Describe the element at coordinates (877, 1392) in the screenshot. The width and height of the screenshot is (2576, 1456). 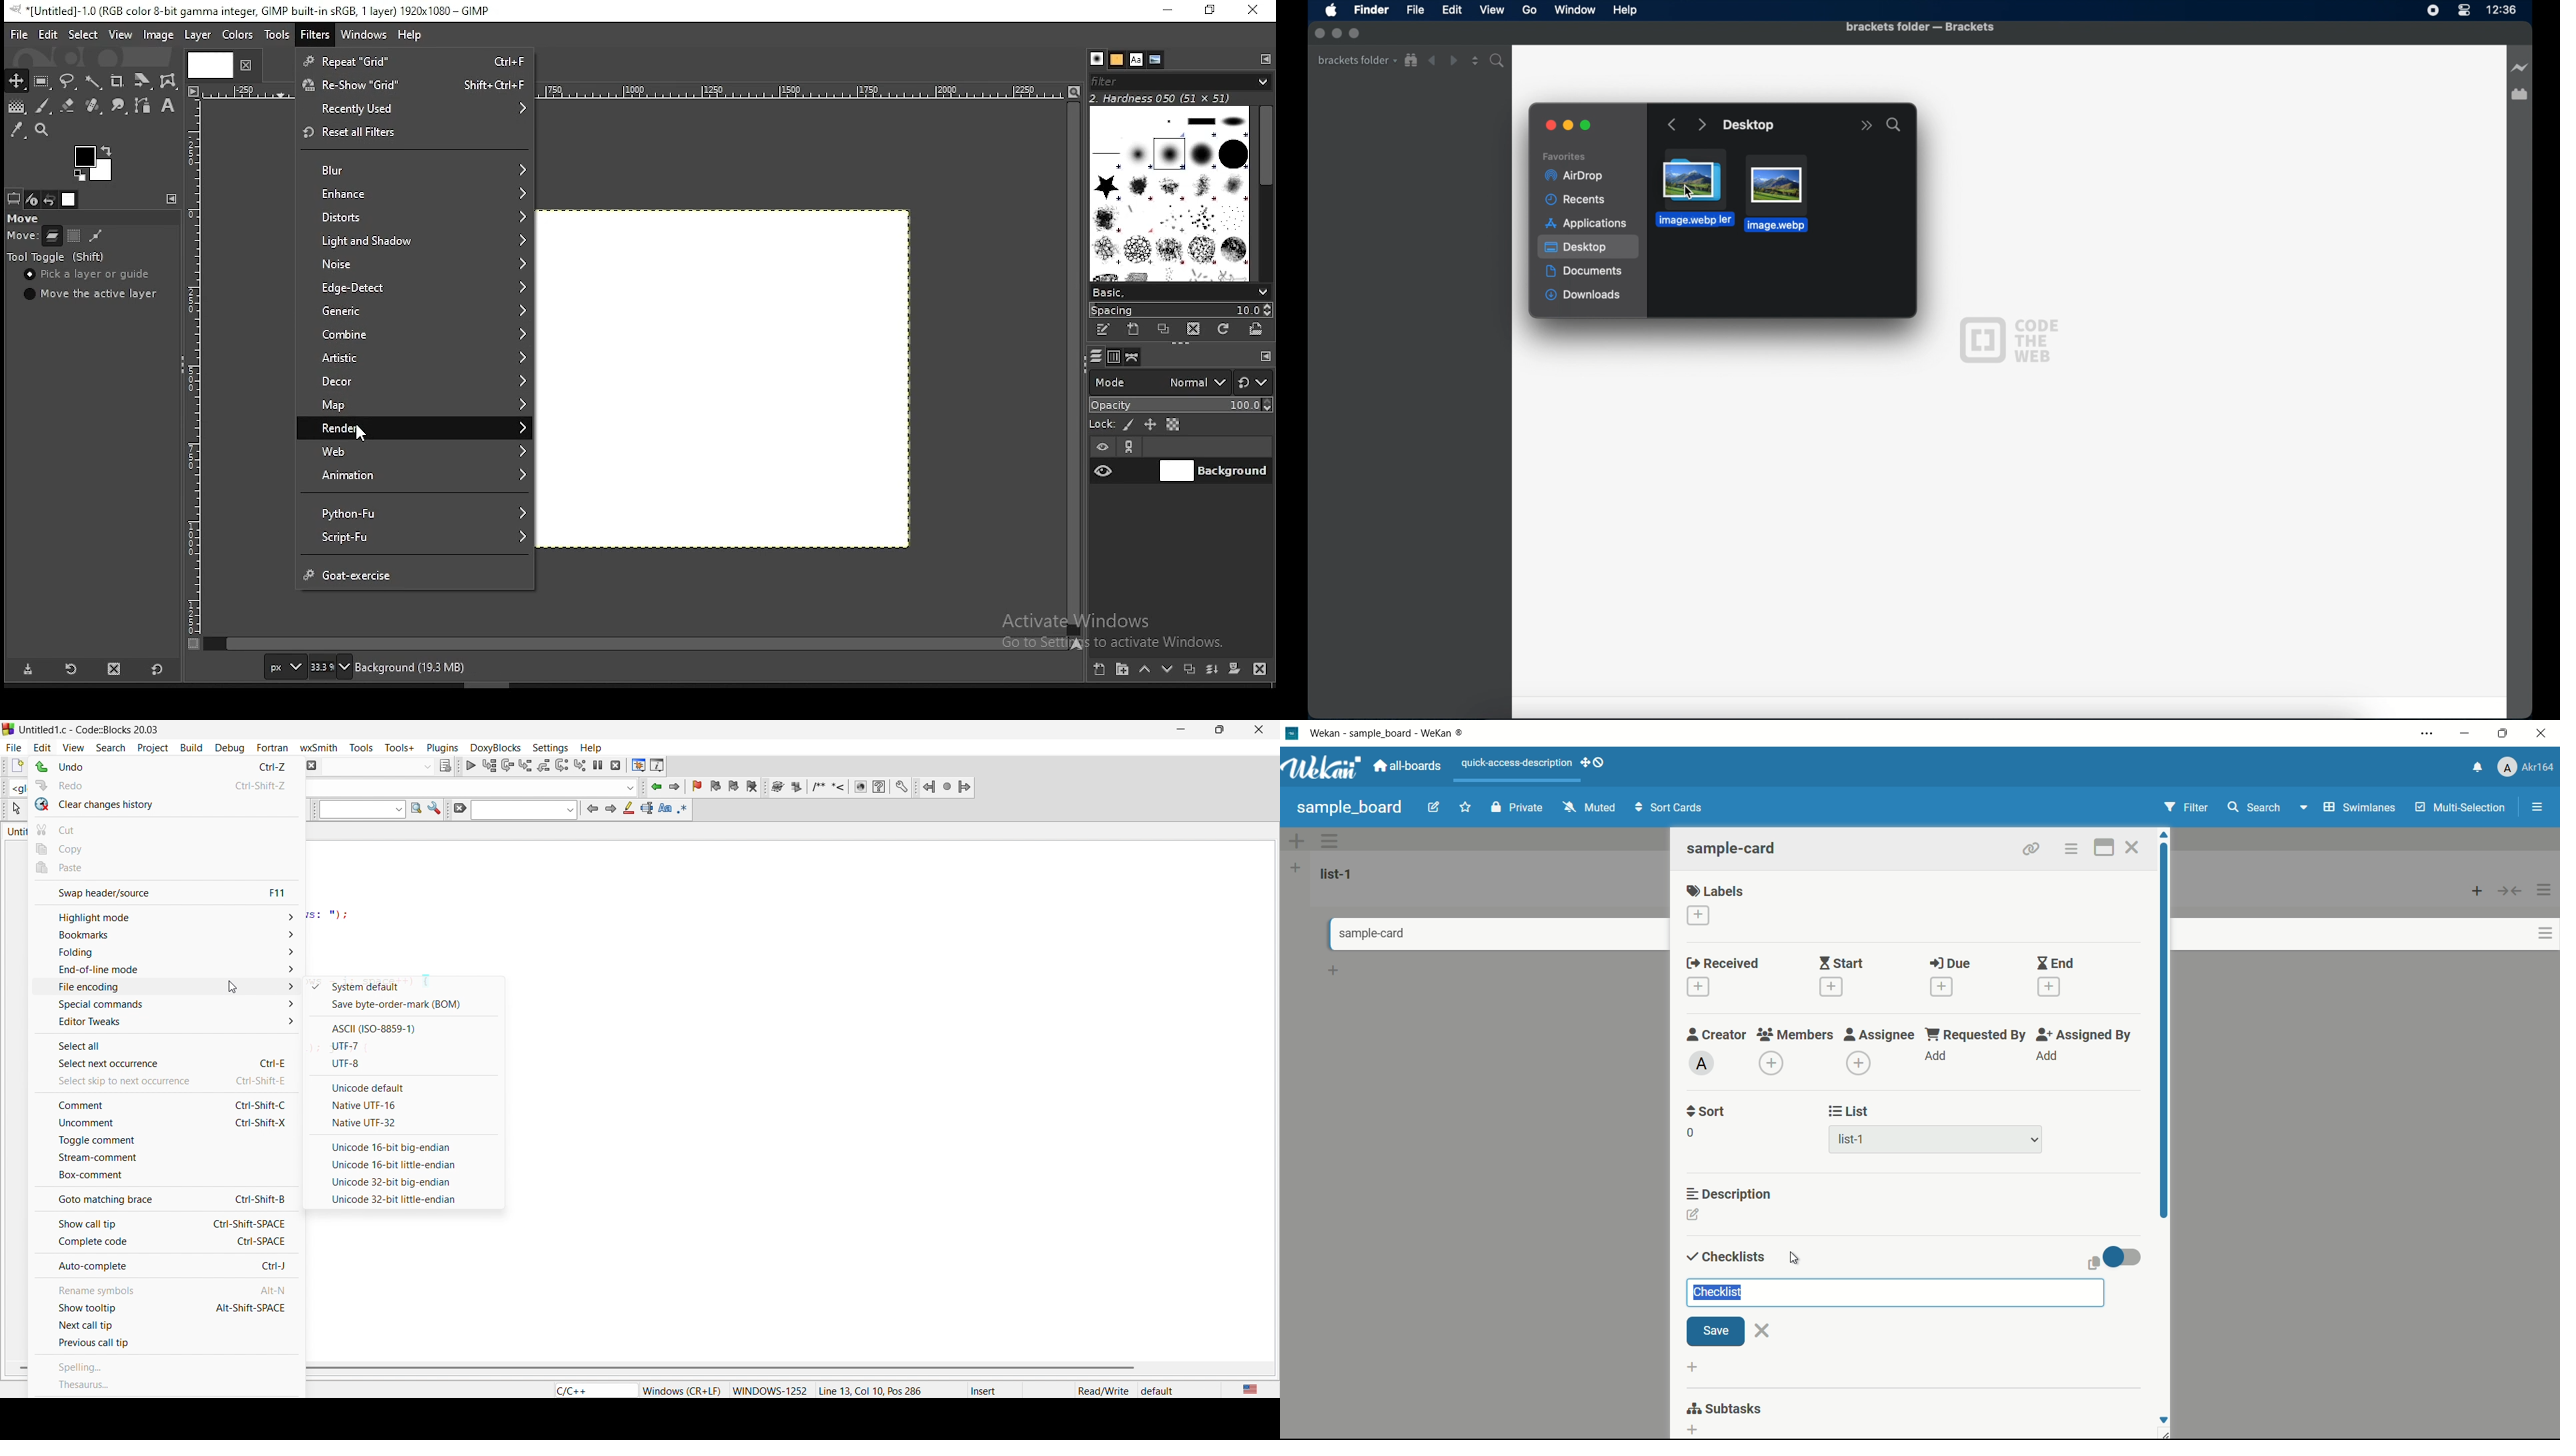
I see `Line 13, Col 10, Pos 286` at that location.